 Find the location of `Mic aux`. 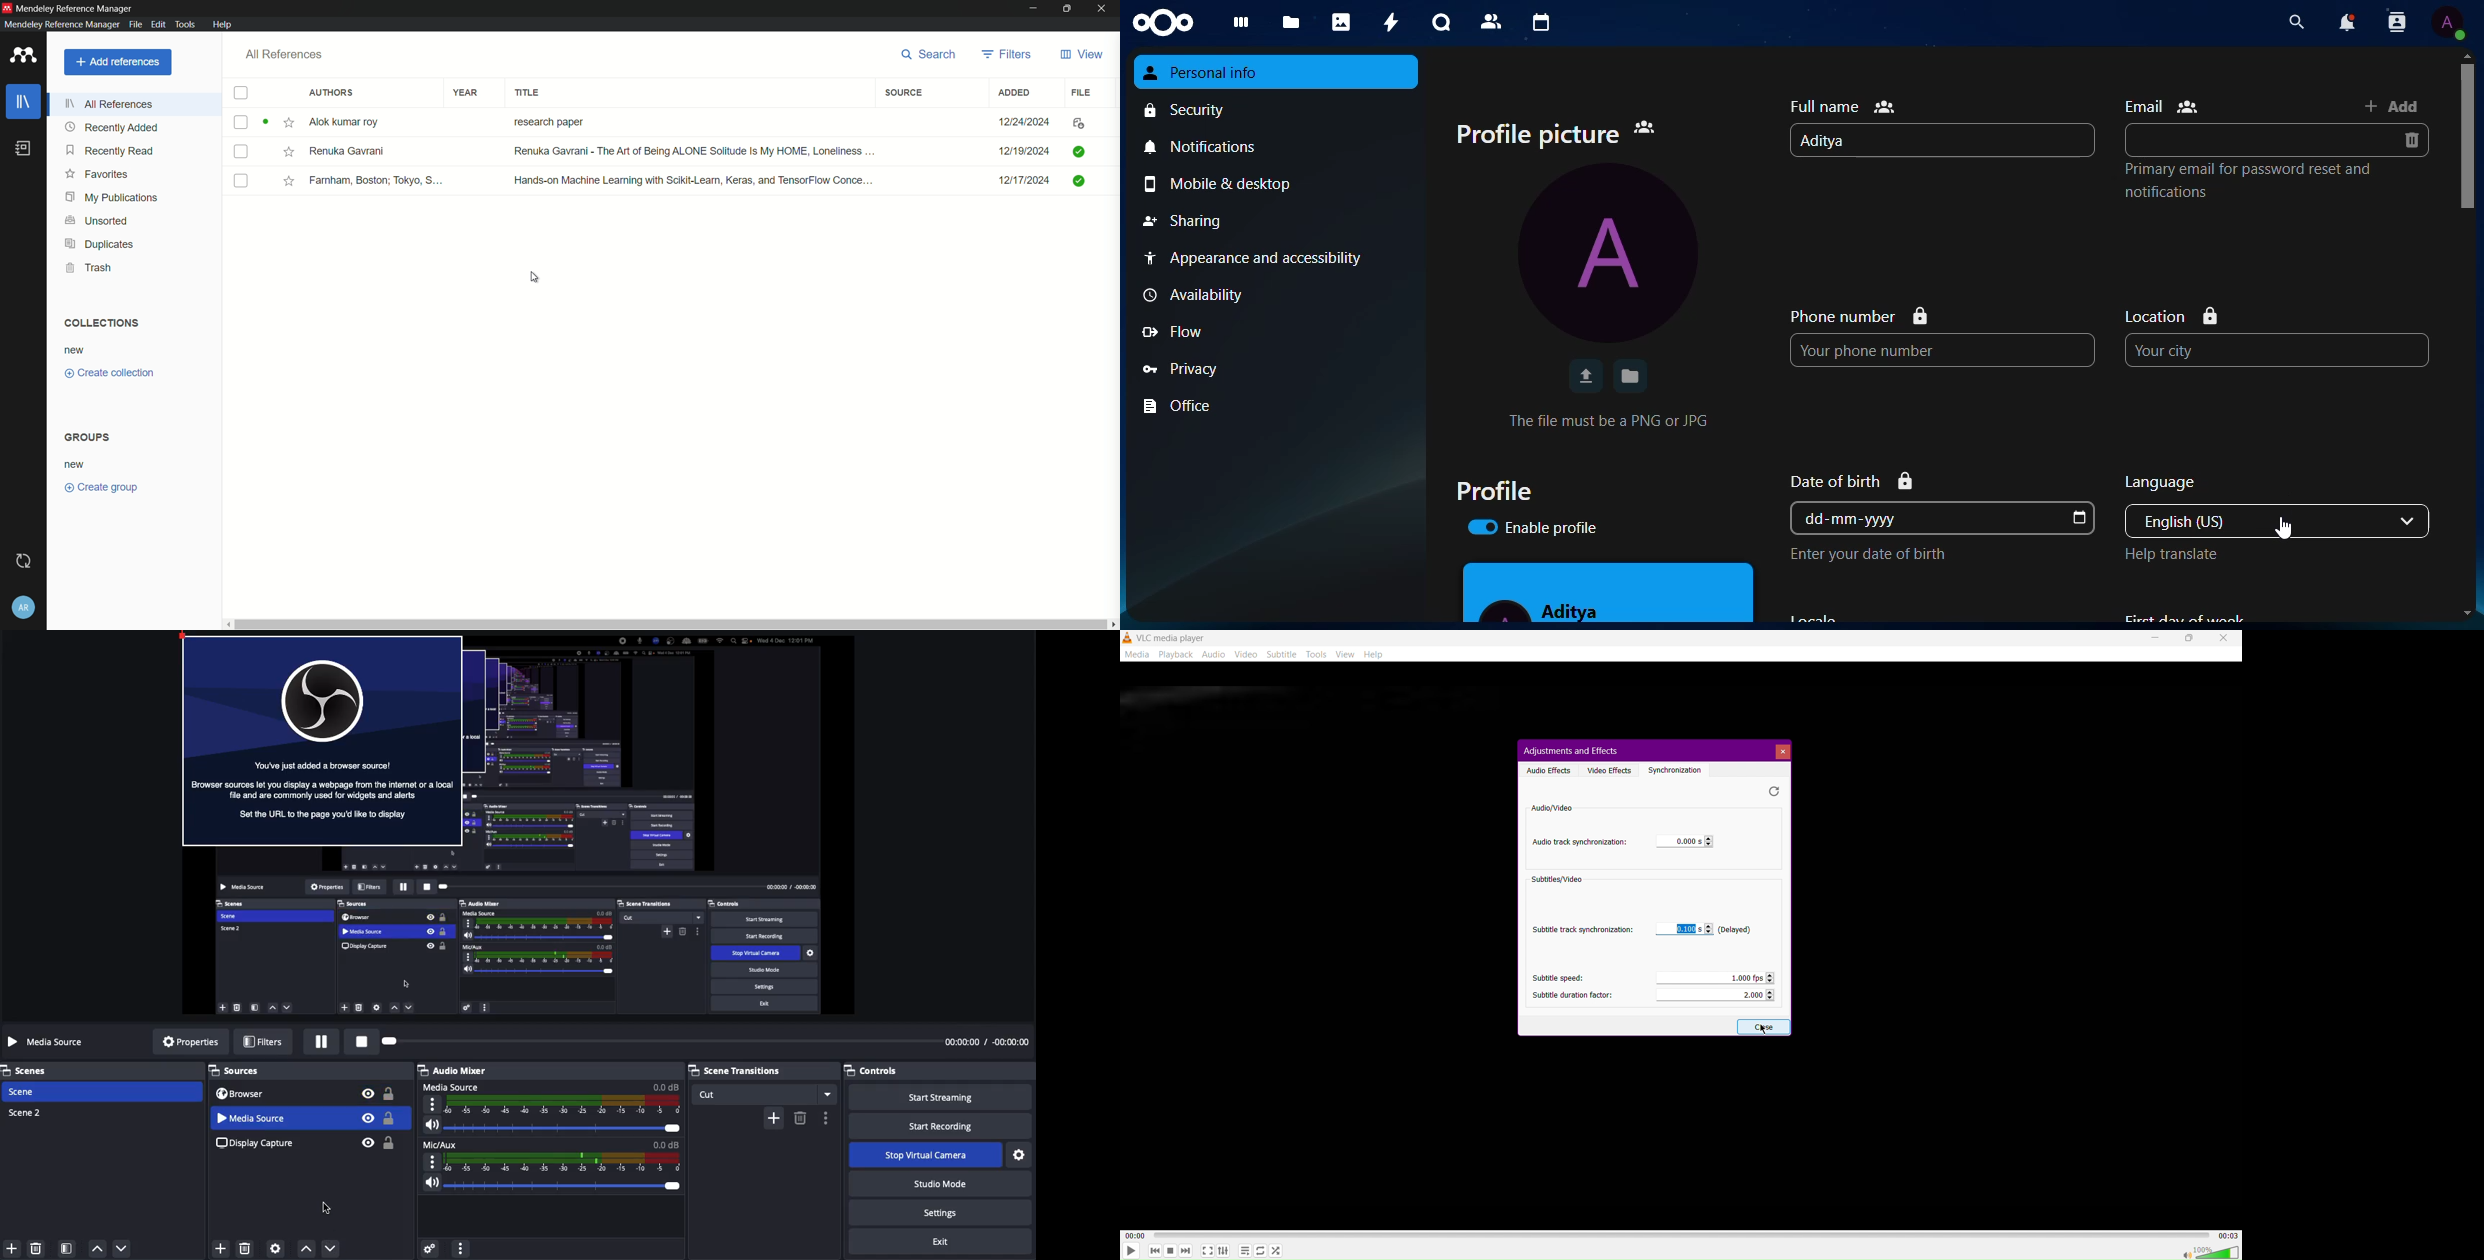

Mic aux is located at coordinates (553, 1155).